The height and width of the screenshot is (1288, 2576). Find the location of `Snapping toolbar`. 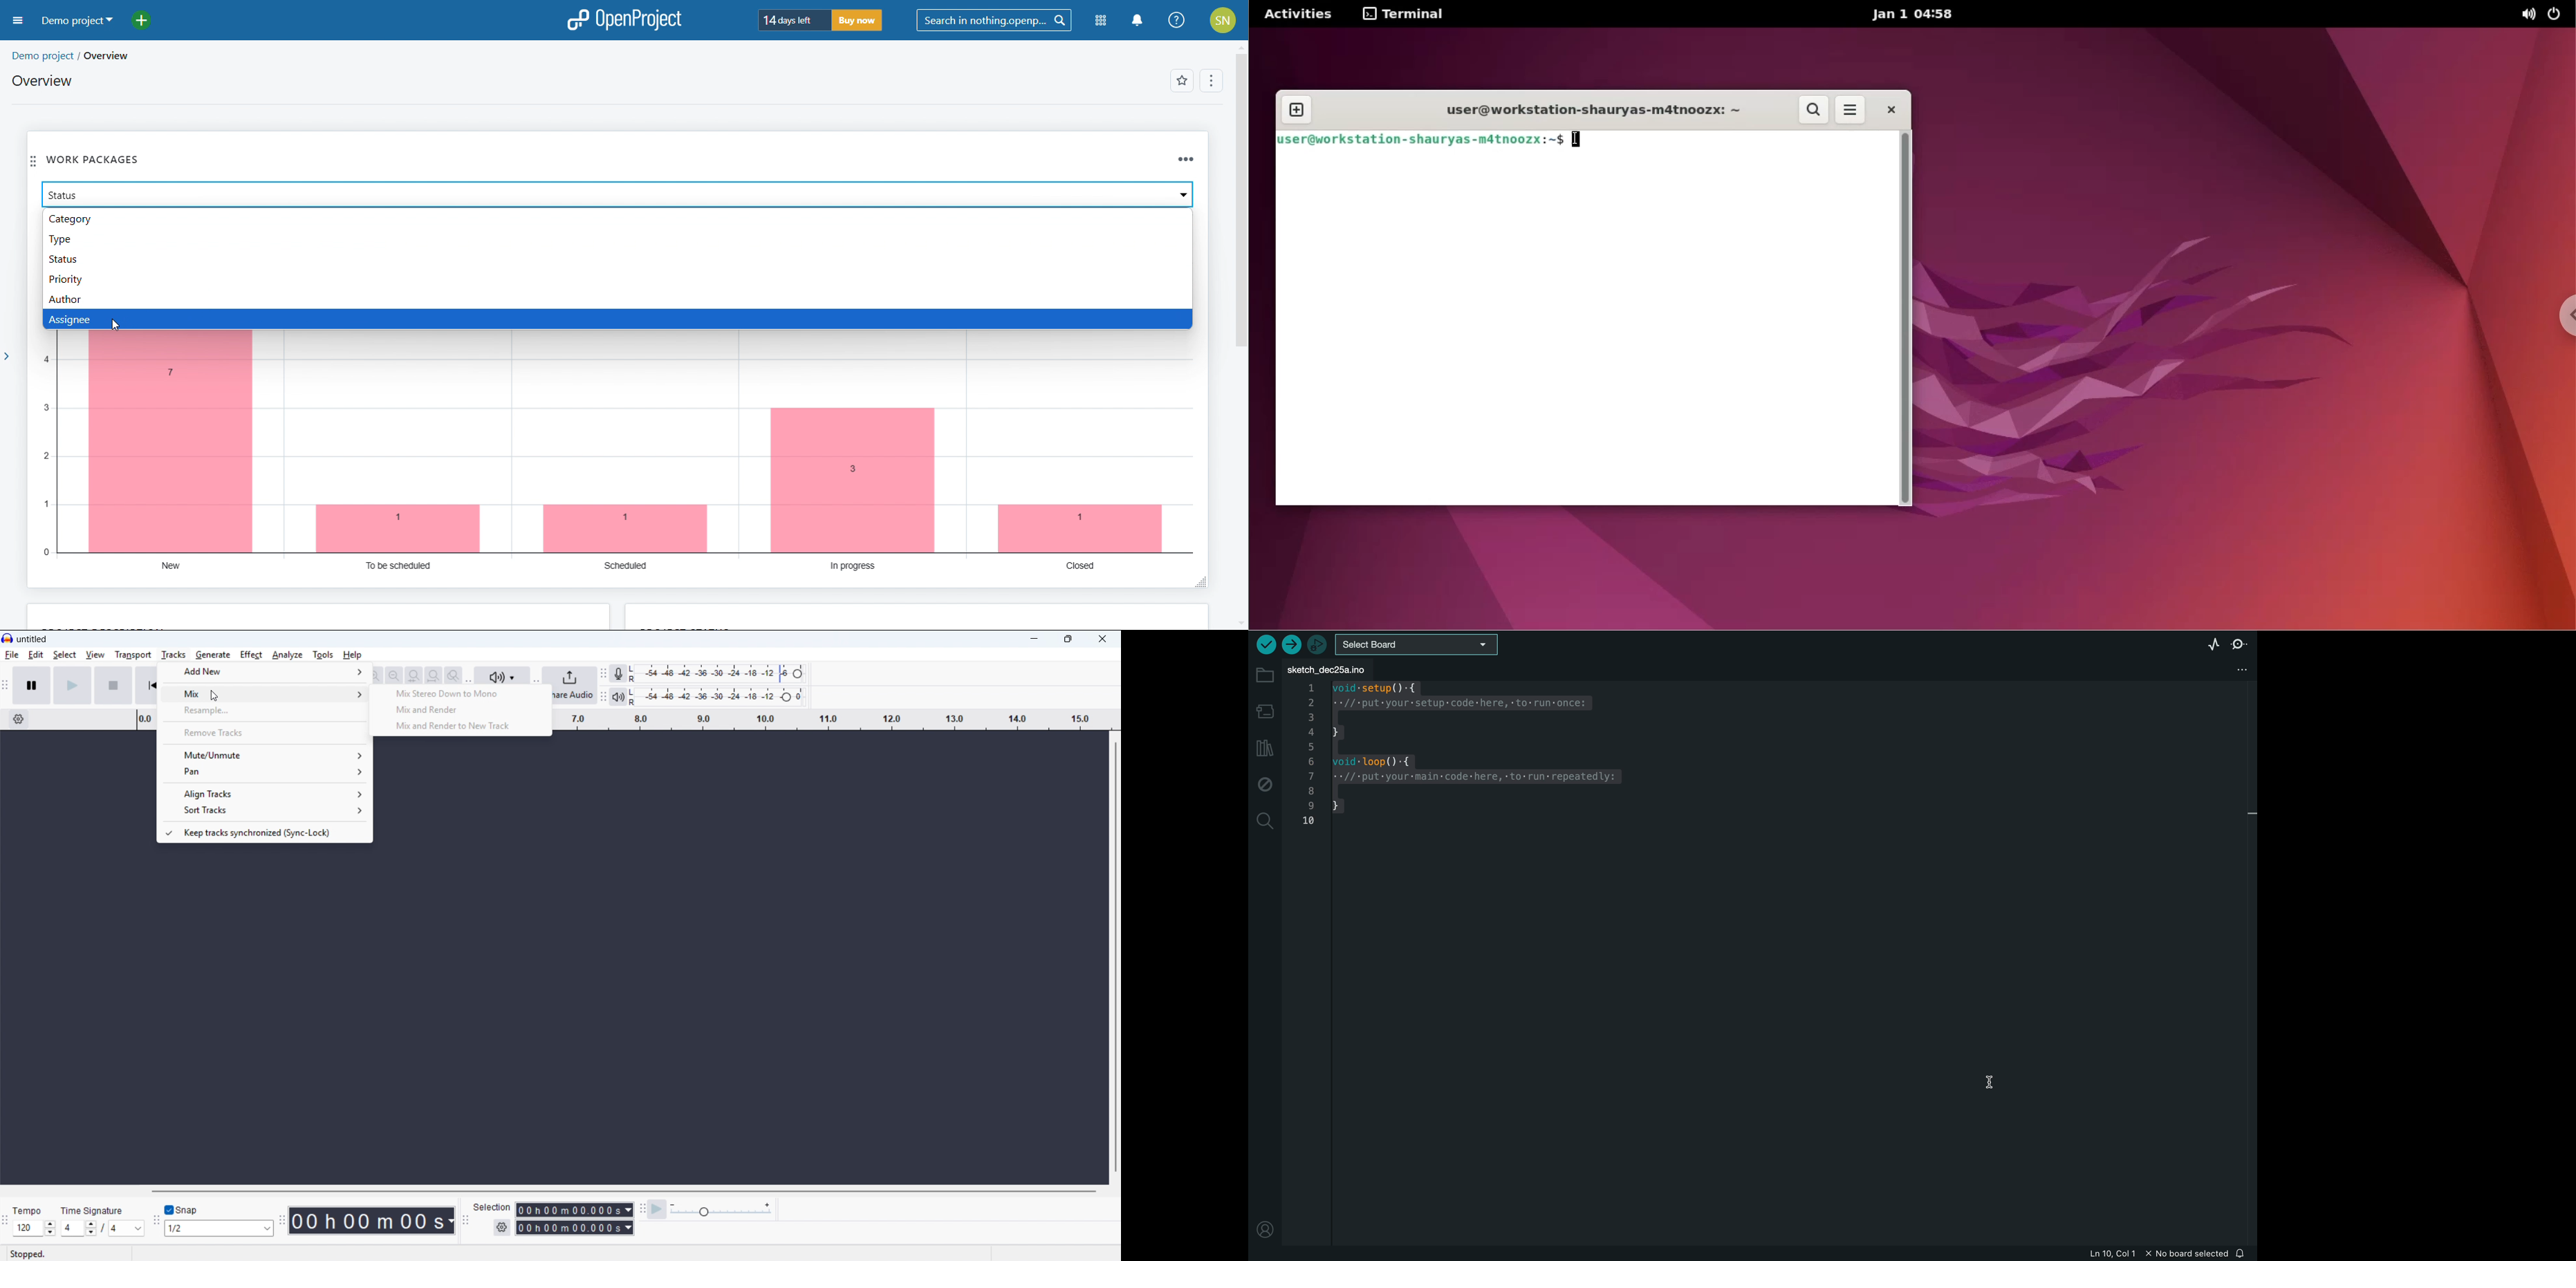

Snapping toolbar is located at coordinates (157, 1222).